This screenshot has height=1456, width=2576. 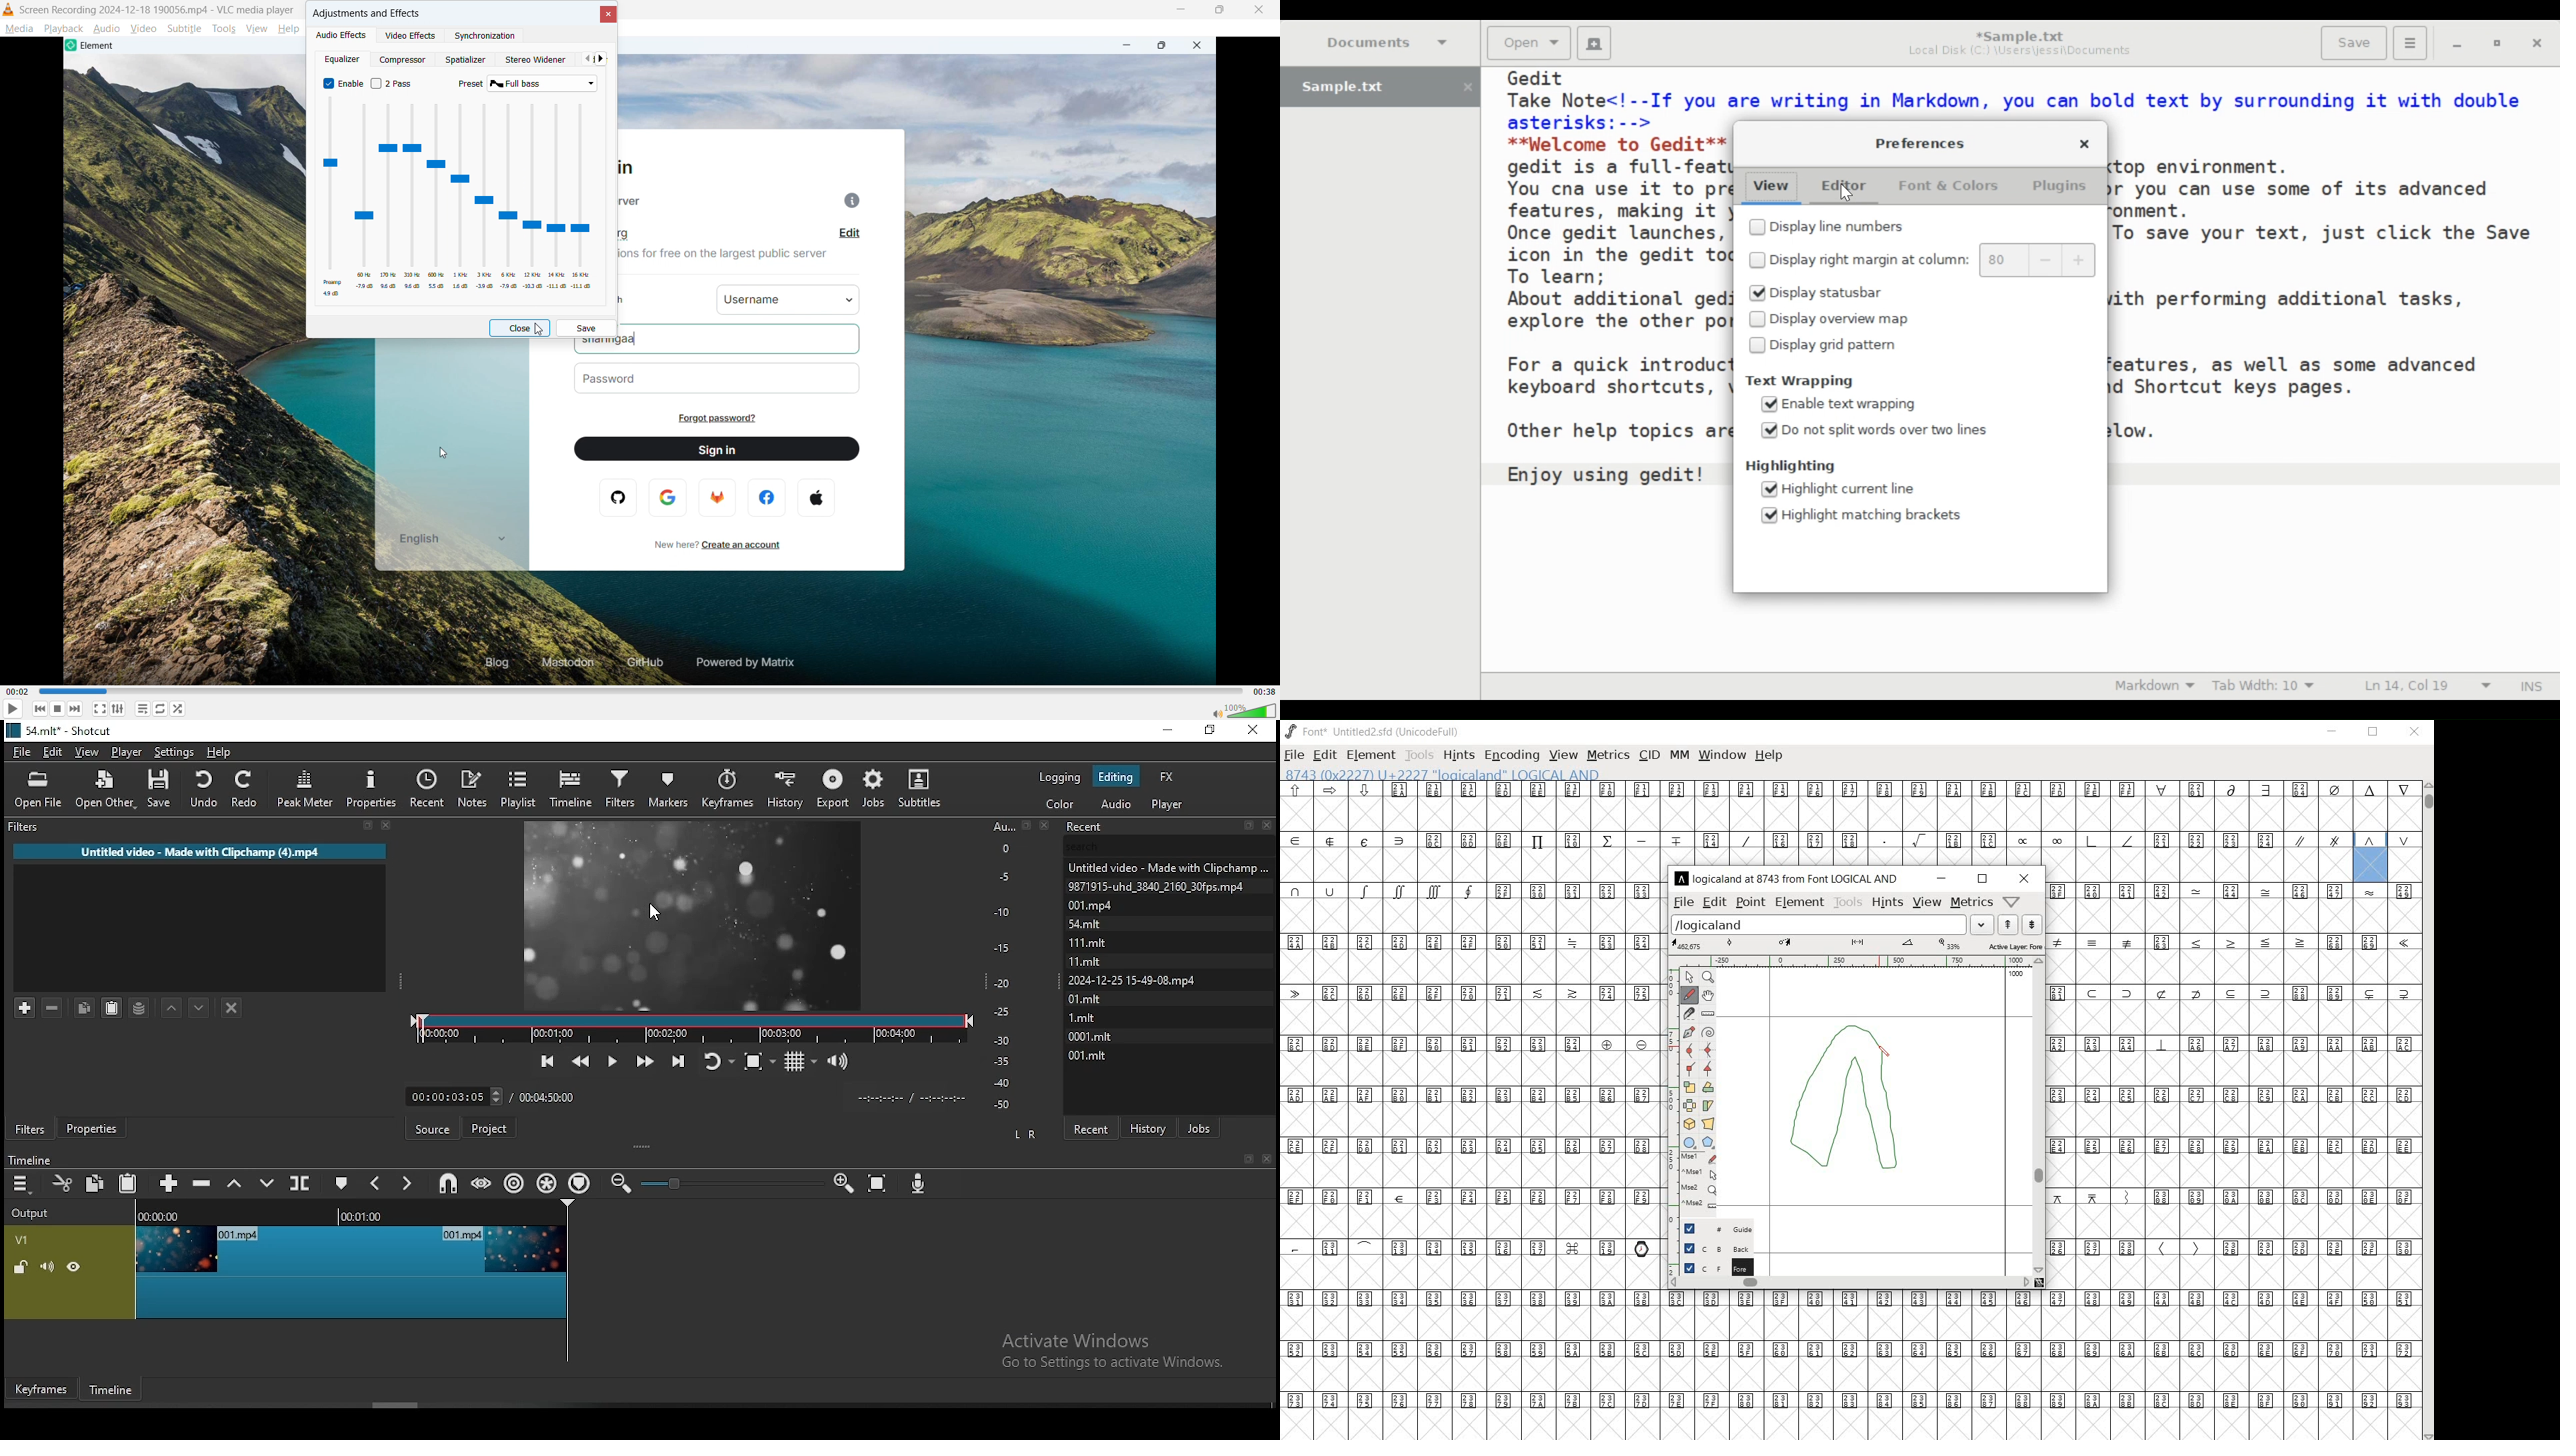 I want to click on polygon or star, so click(x=1709, y=1143).